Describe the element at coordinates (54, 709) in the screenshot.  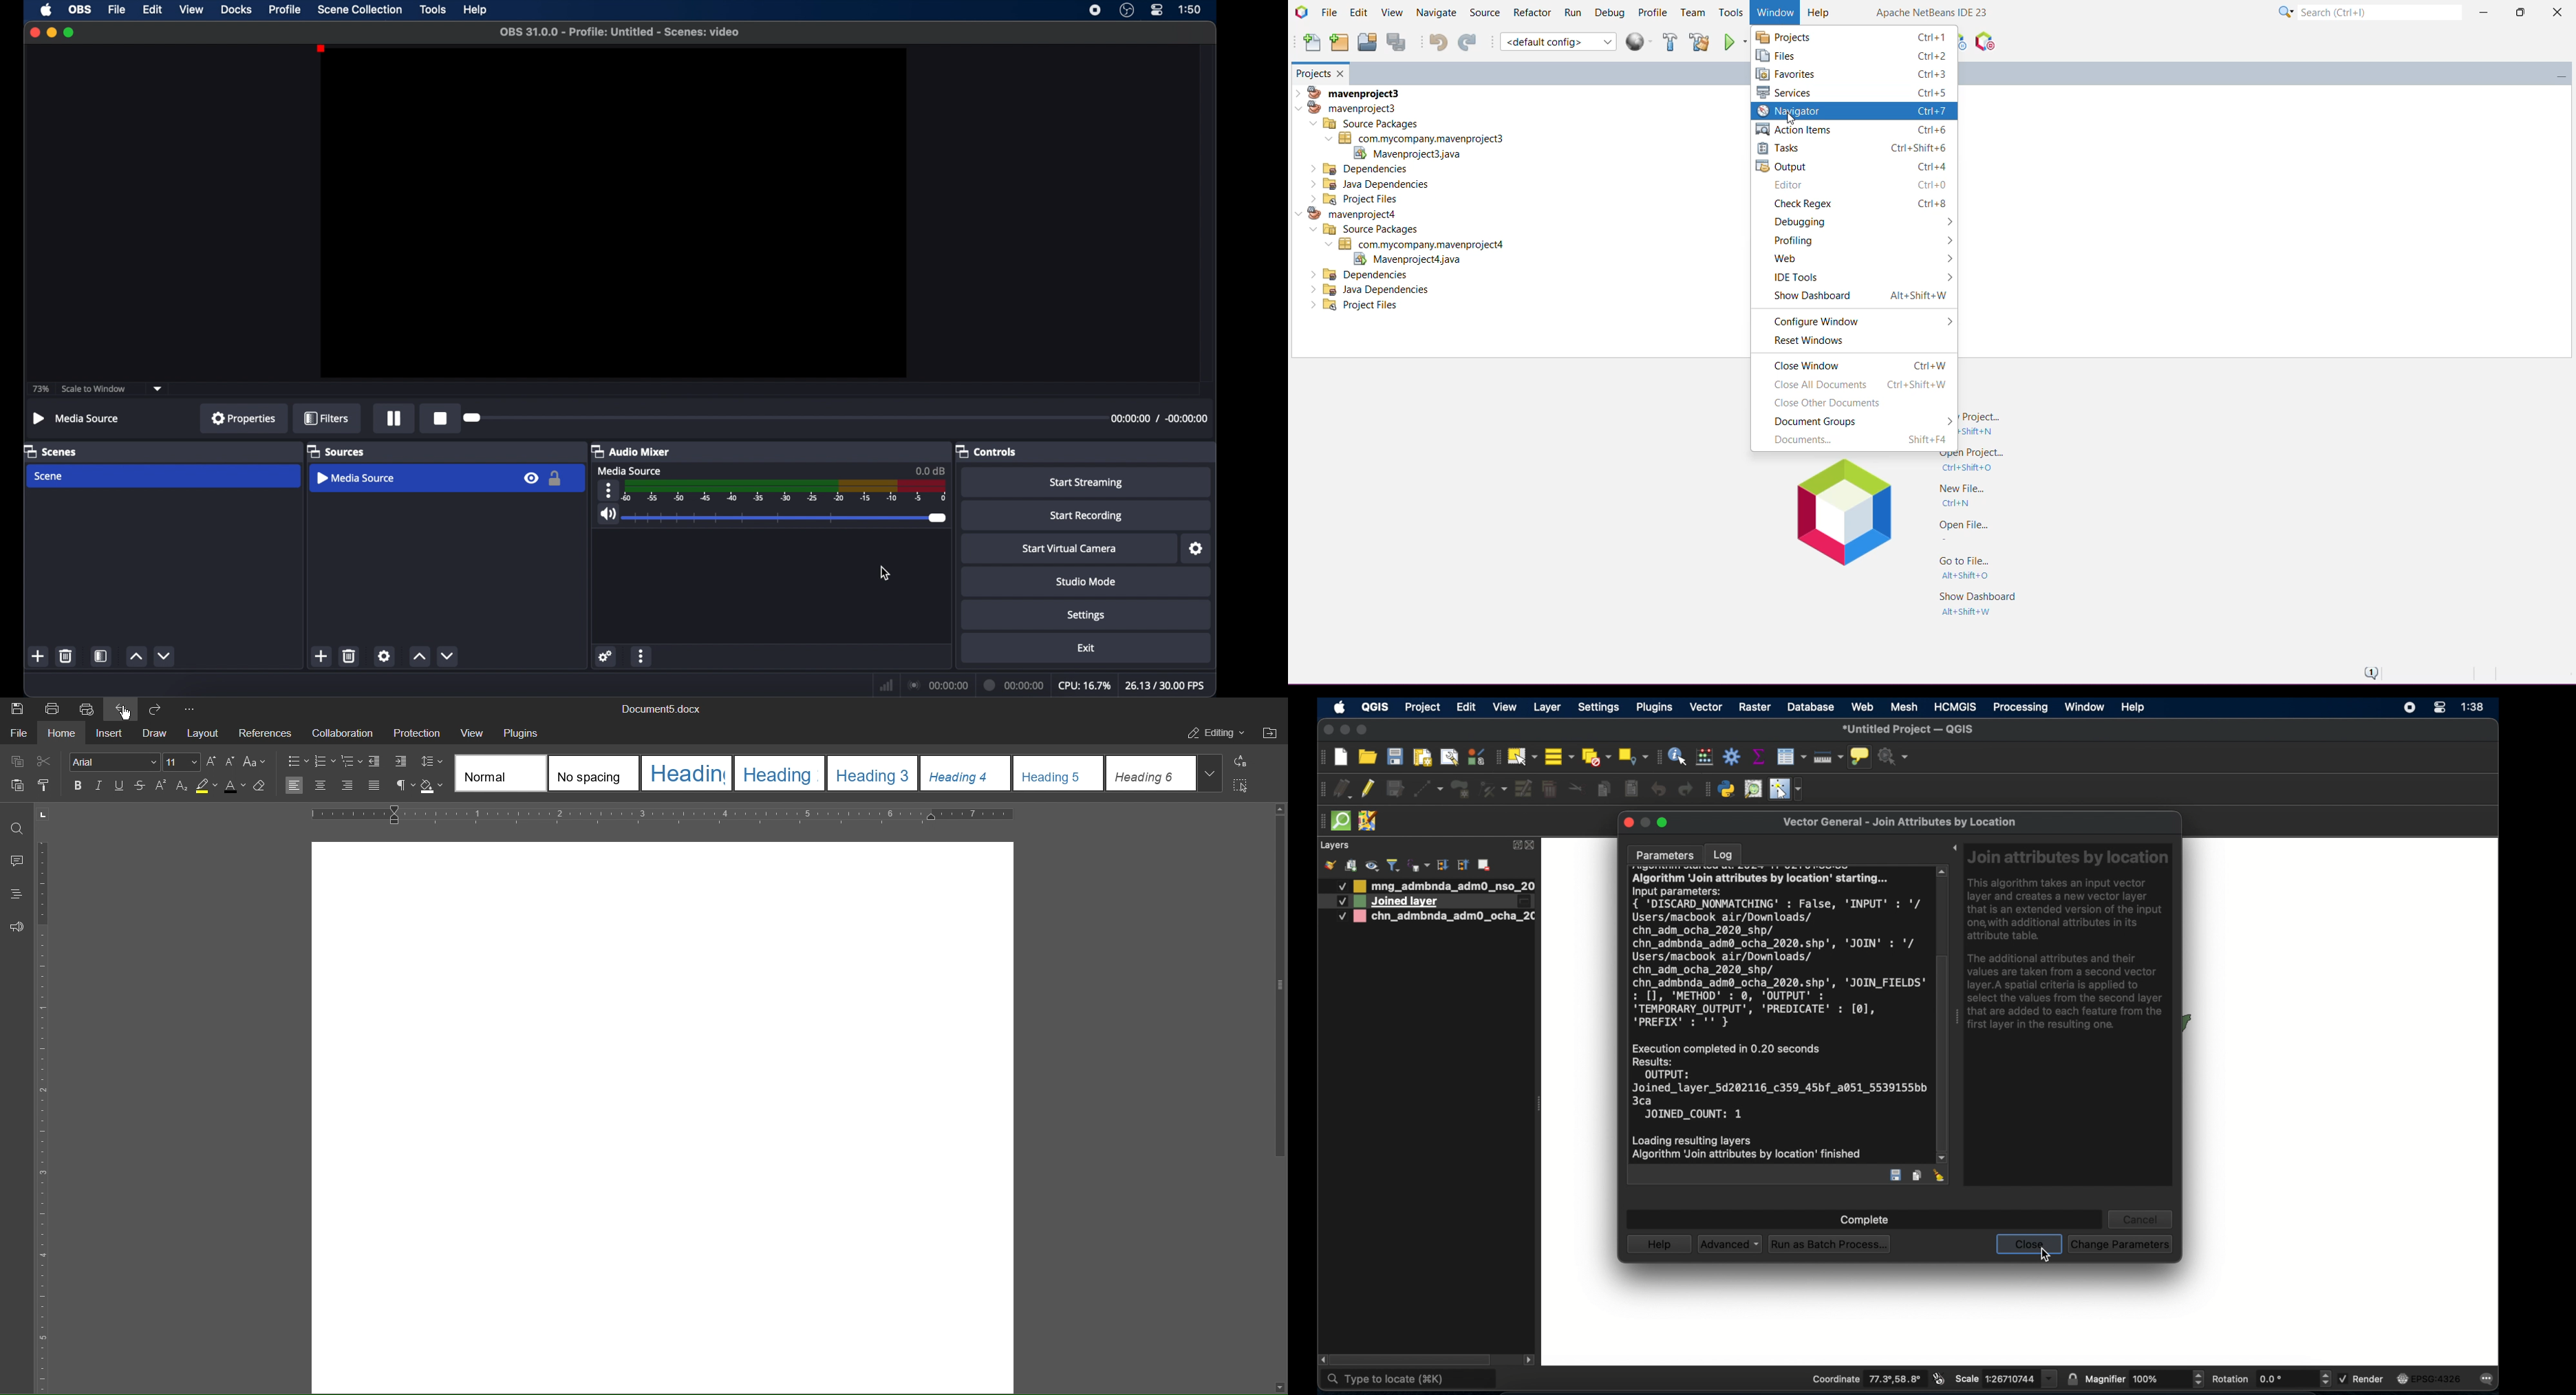
I see `Print` at that location.